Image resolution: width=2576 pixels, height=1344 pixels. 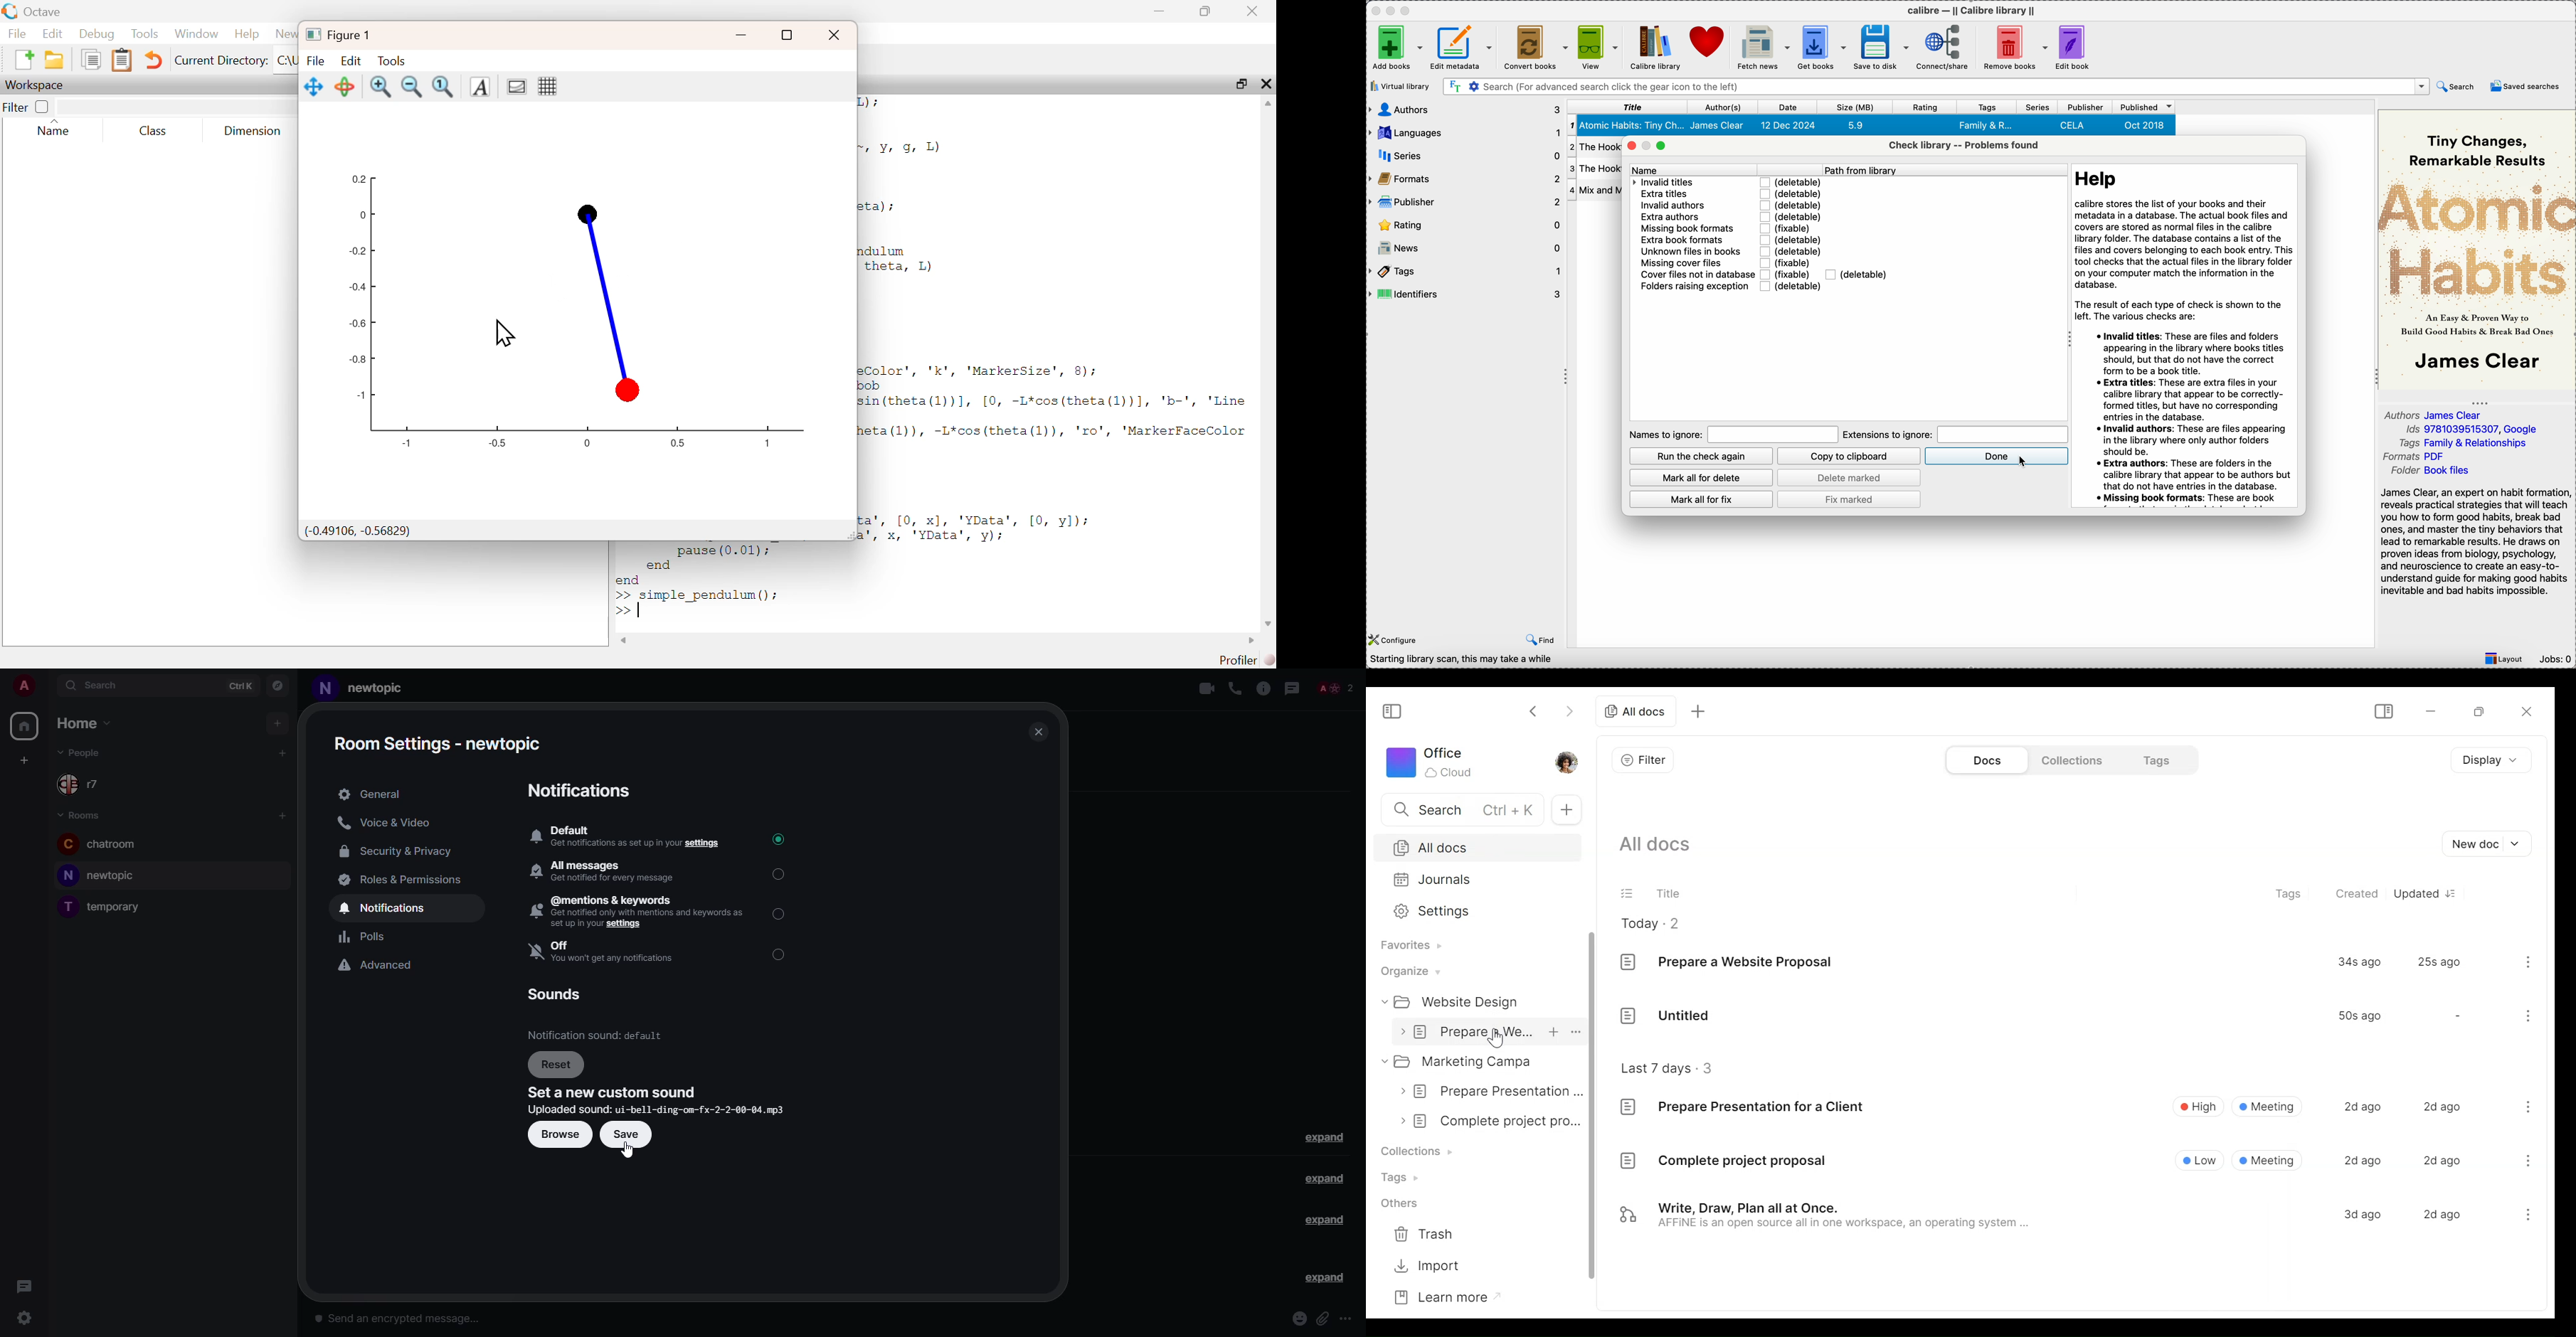 What do you see at coordinates (1691, 252) in the screenshot?
I see `unknown files` at bounding box center [1691, 252].